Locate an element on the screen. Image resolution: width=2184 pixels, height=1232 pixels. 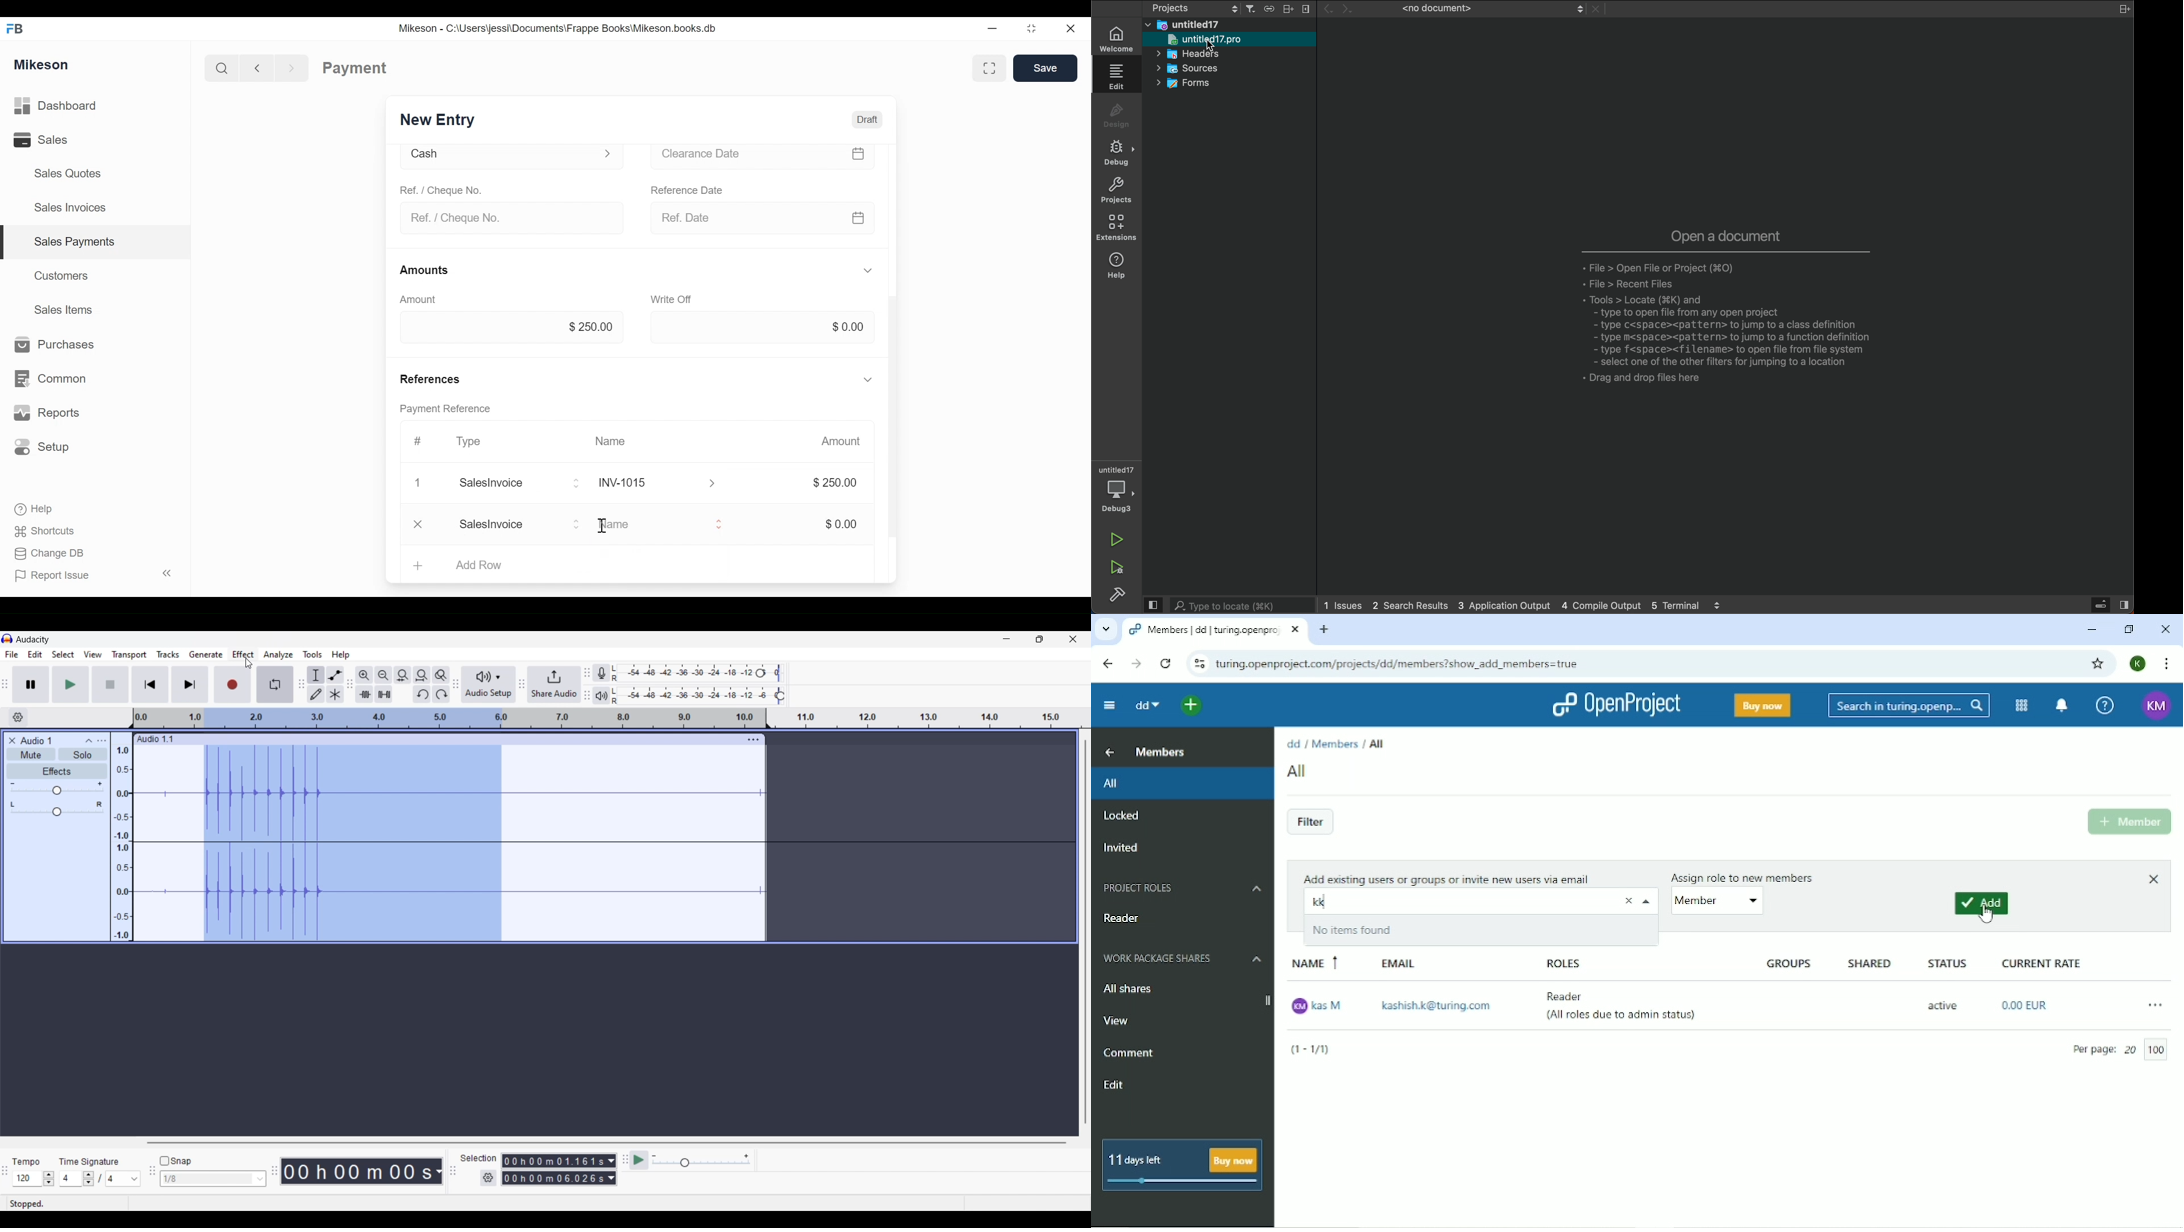
Buy now is located at coordinates (1761, 705).